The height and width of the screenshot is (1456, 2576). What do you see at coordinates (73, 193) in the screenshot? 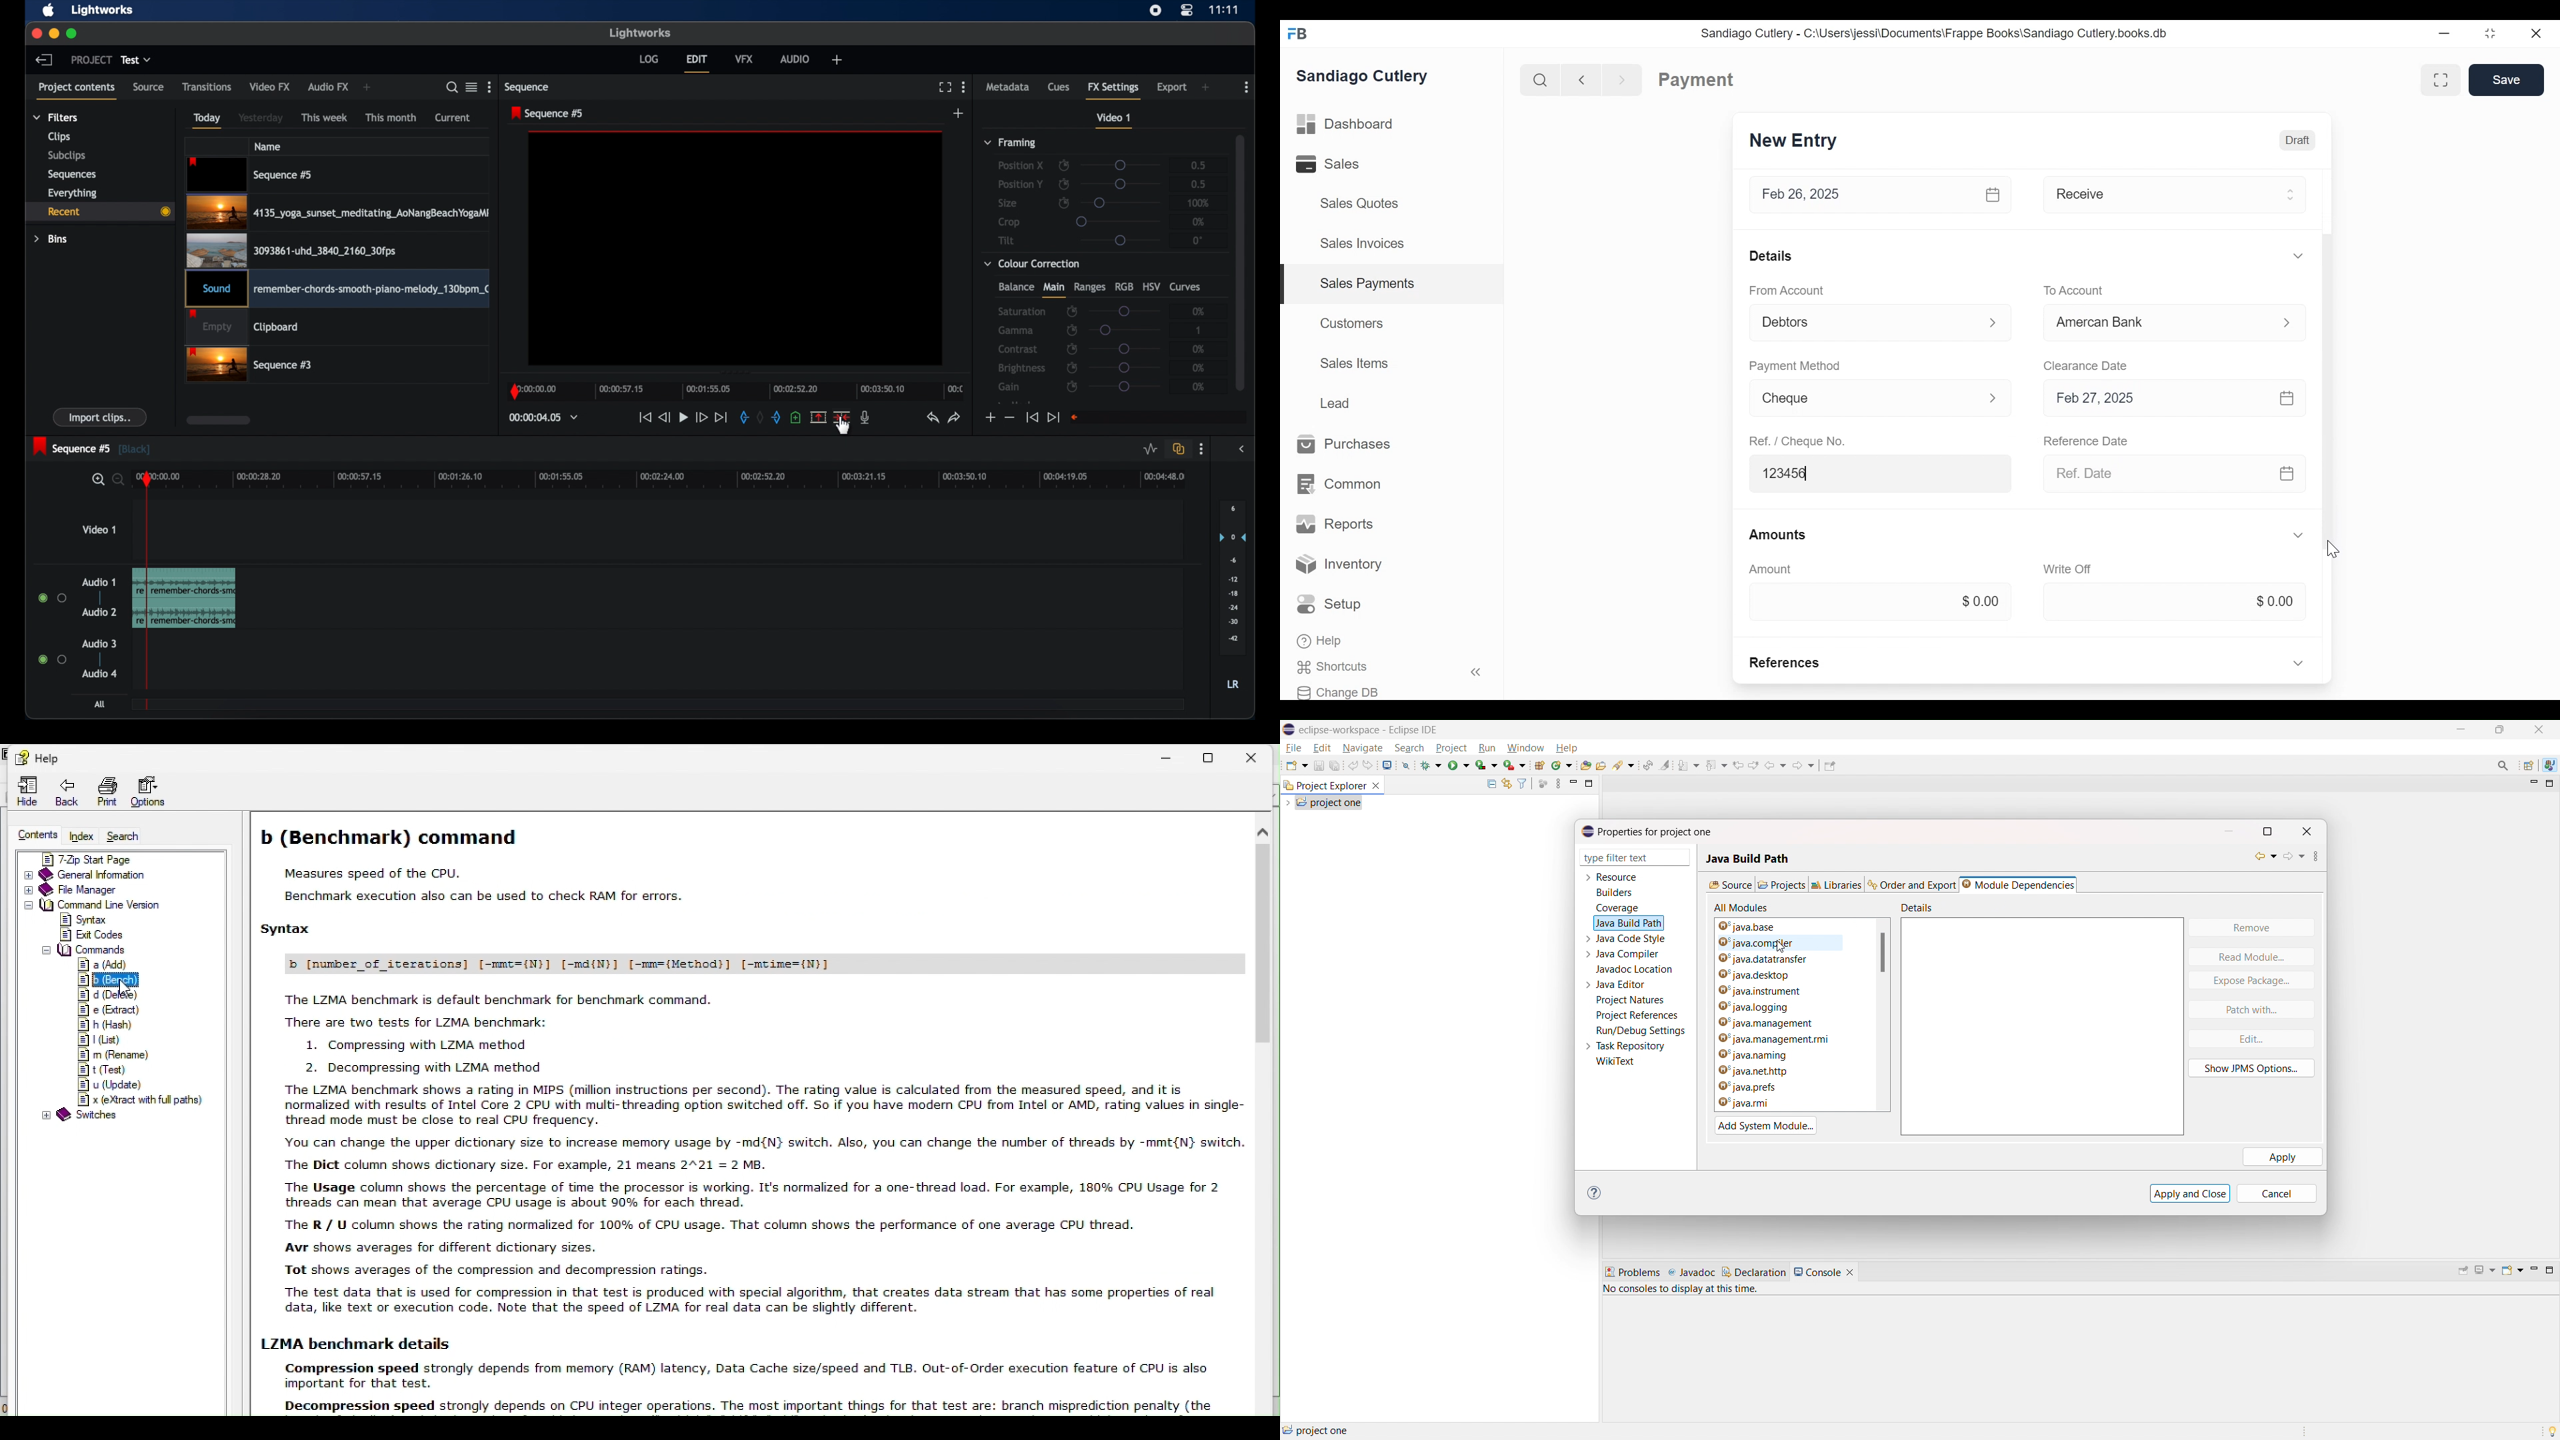
I see `everything` at bounding box center [73, 193].